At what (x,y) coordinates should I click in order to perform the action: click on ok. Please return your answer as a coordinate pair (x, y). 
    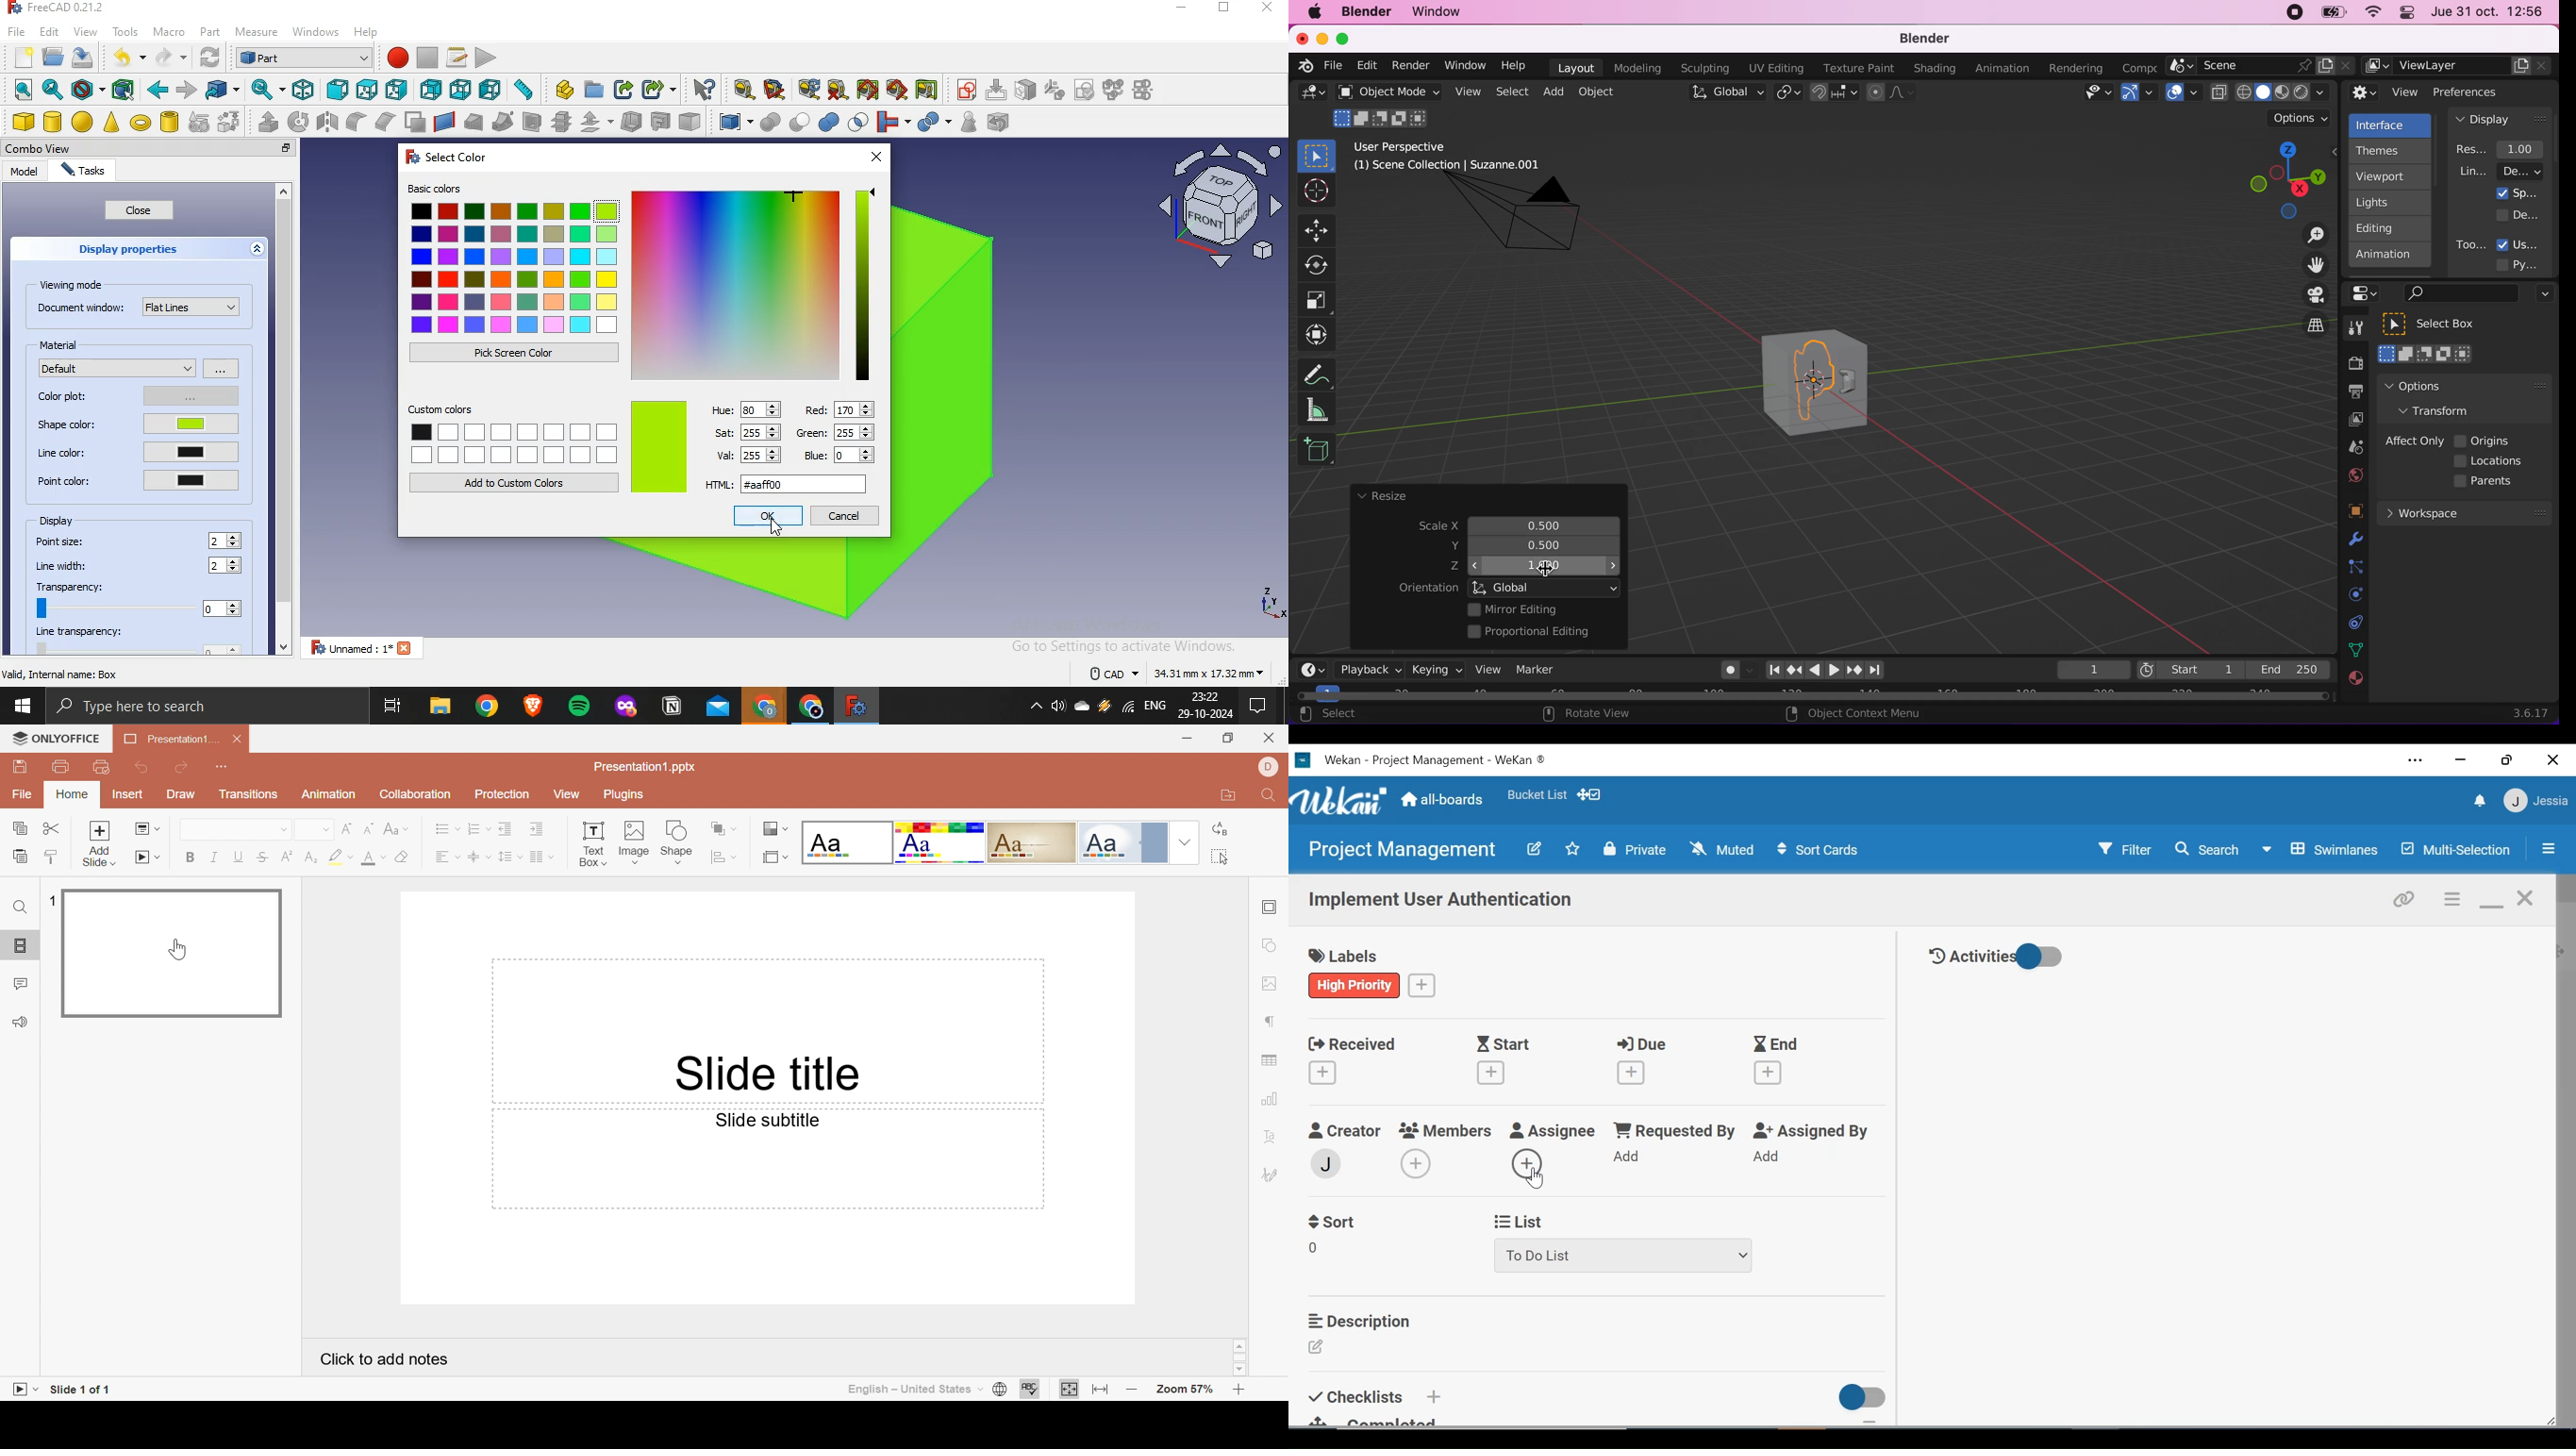
    Looking at the image, I should click on (768, 515).